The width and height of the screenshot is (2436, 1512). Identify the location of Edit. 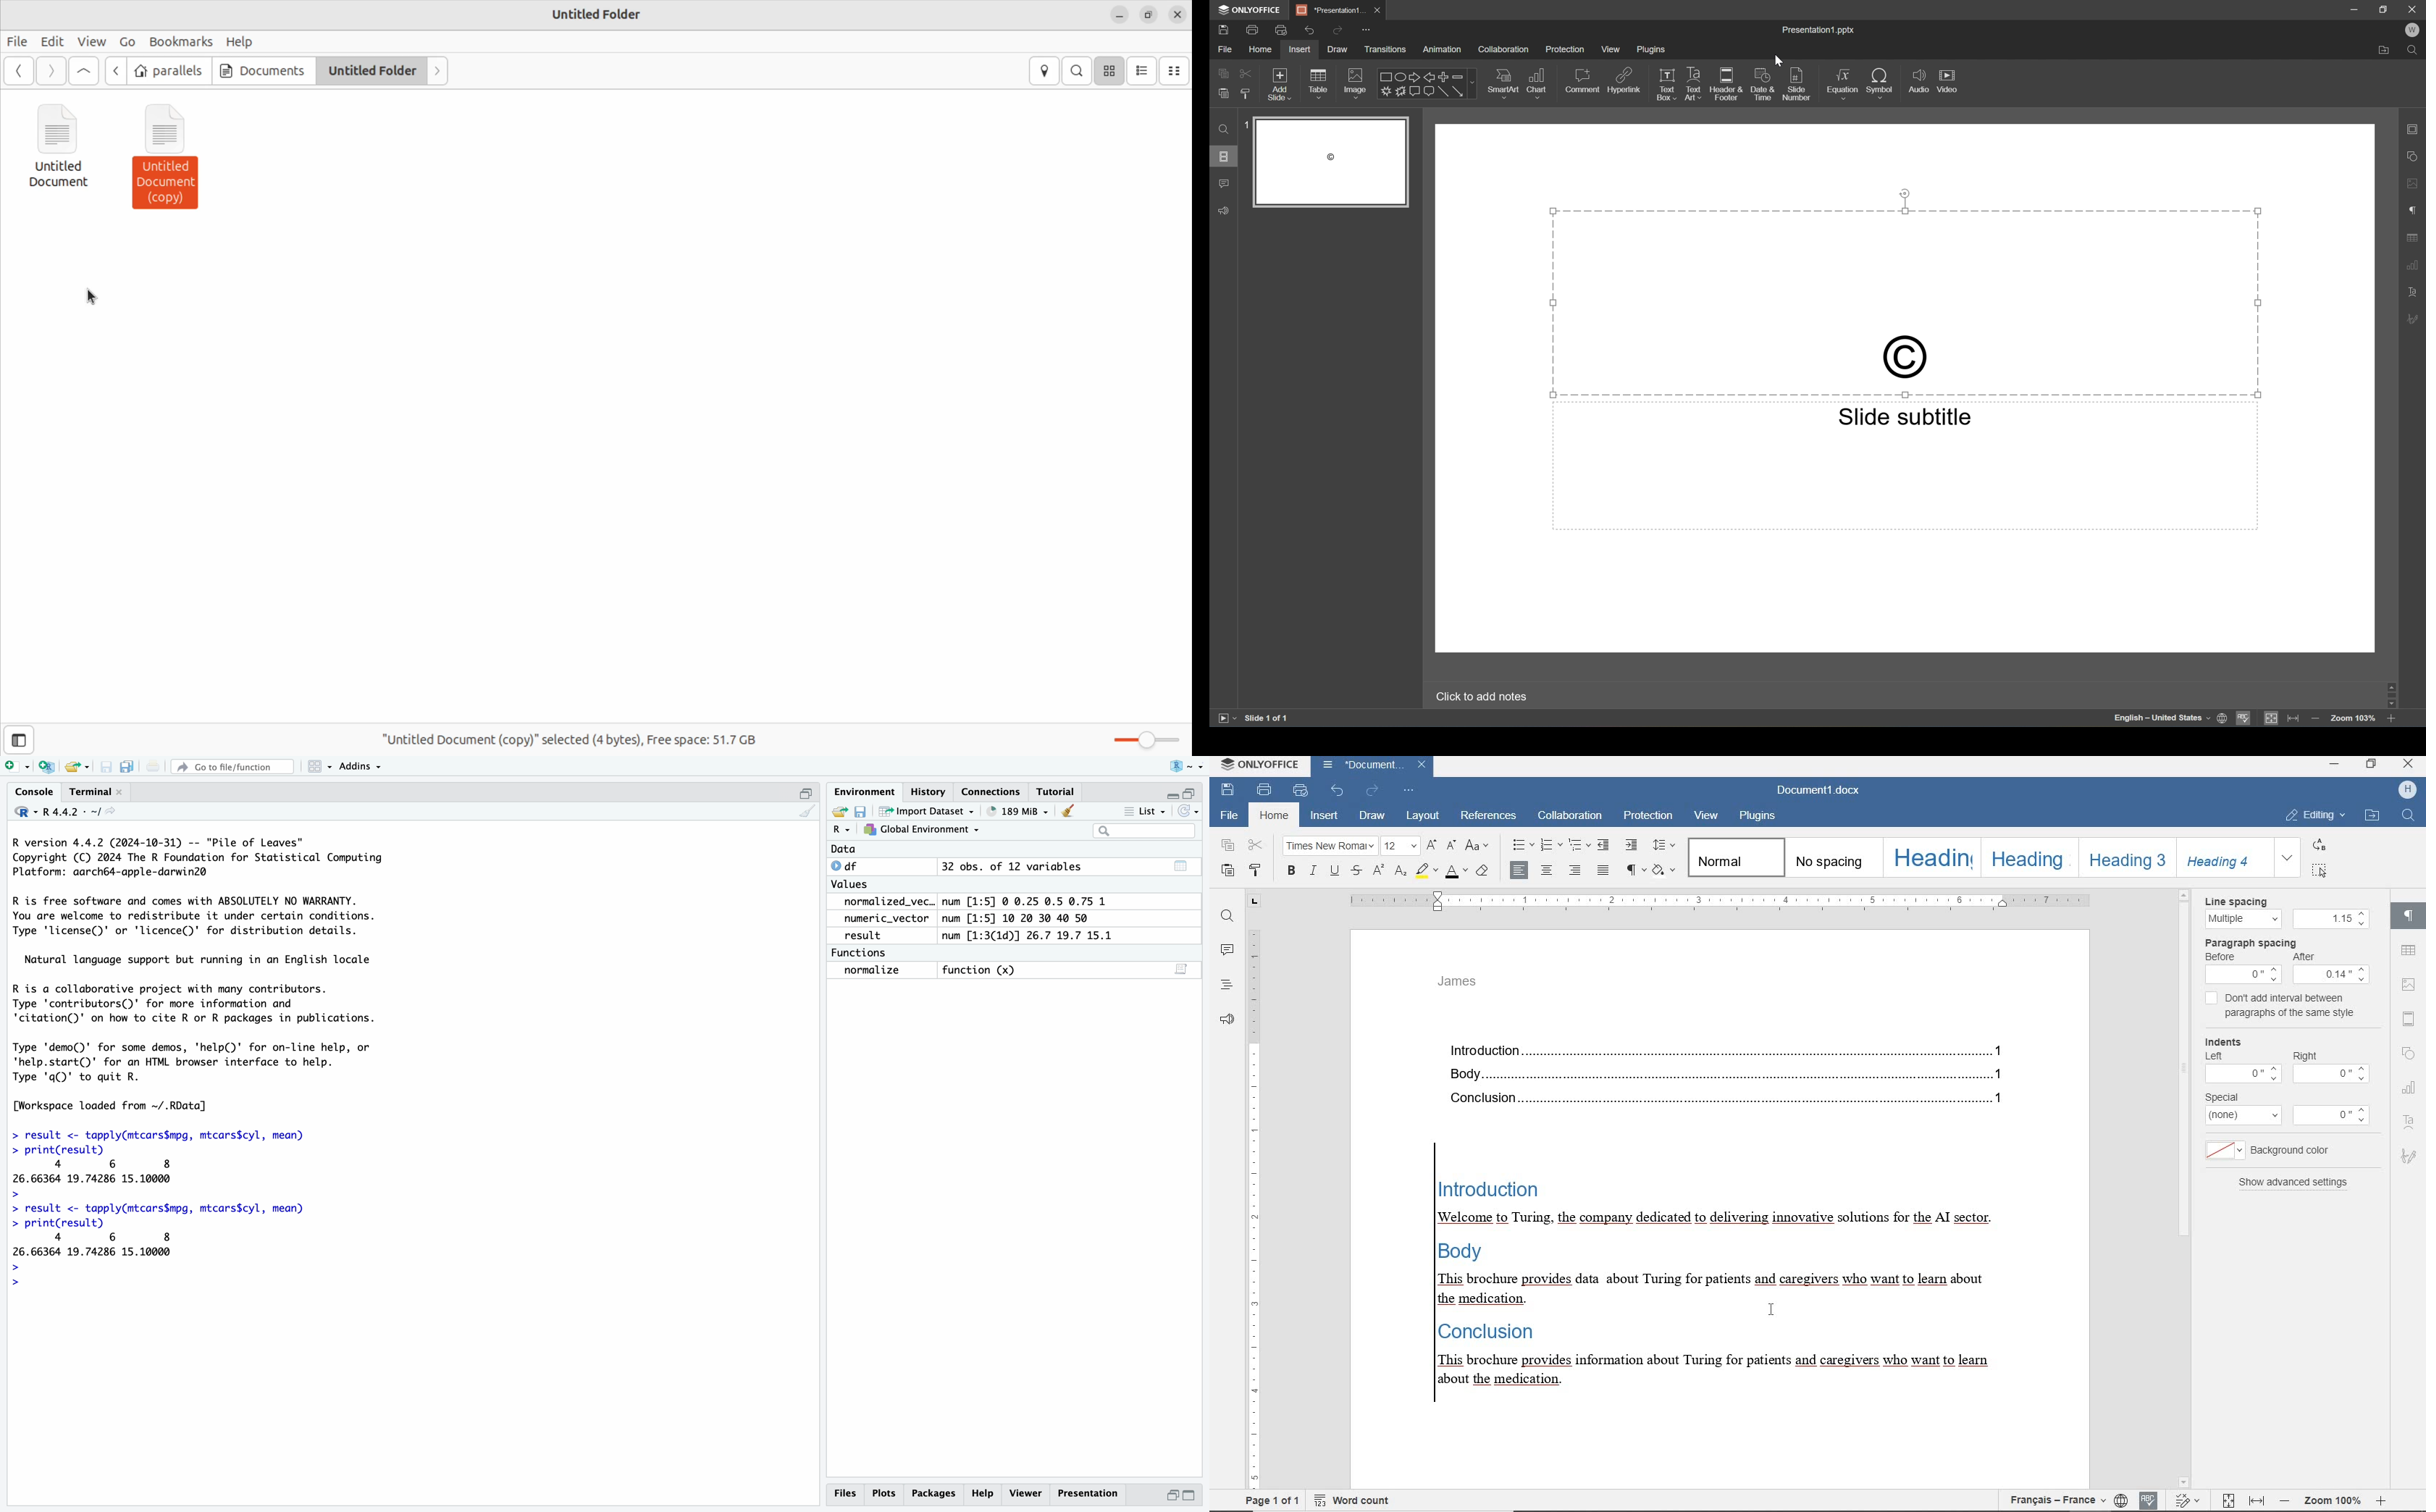
(52, 42).